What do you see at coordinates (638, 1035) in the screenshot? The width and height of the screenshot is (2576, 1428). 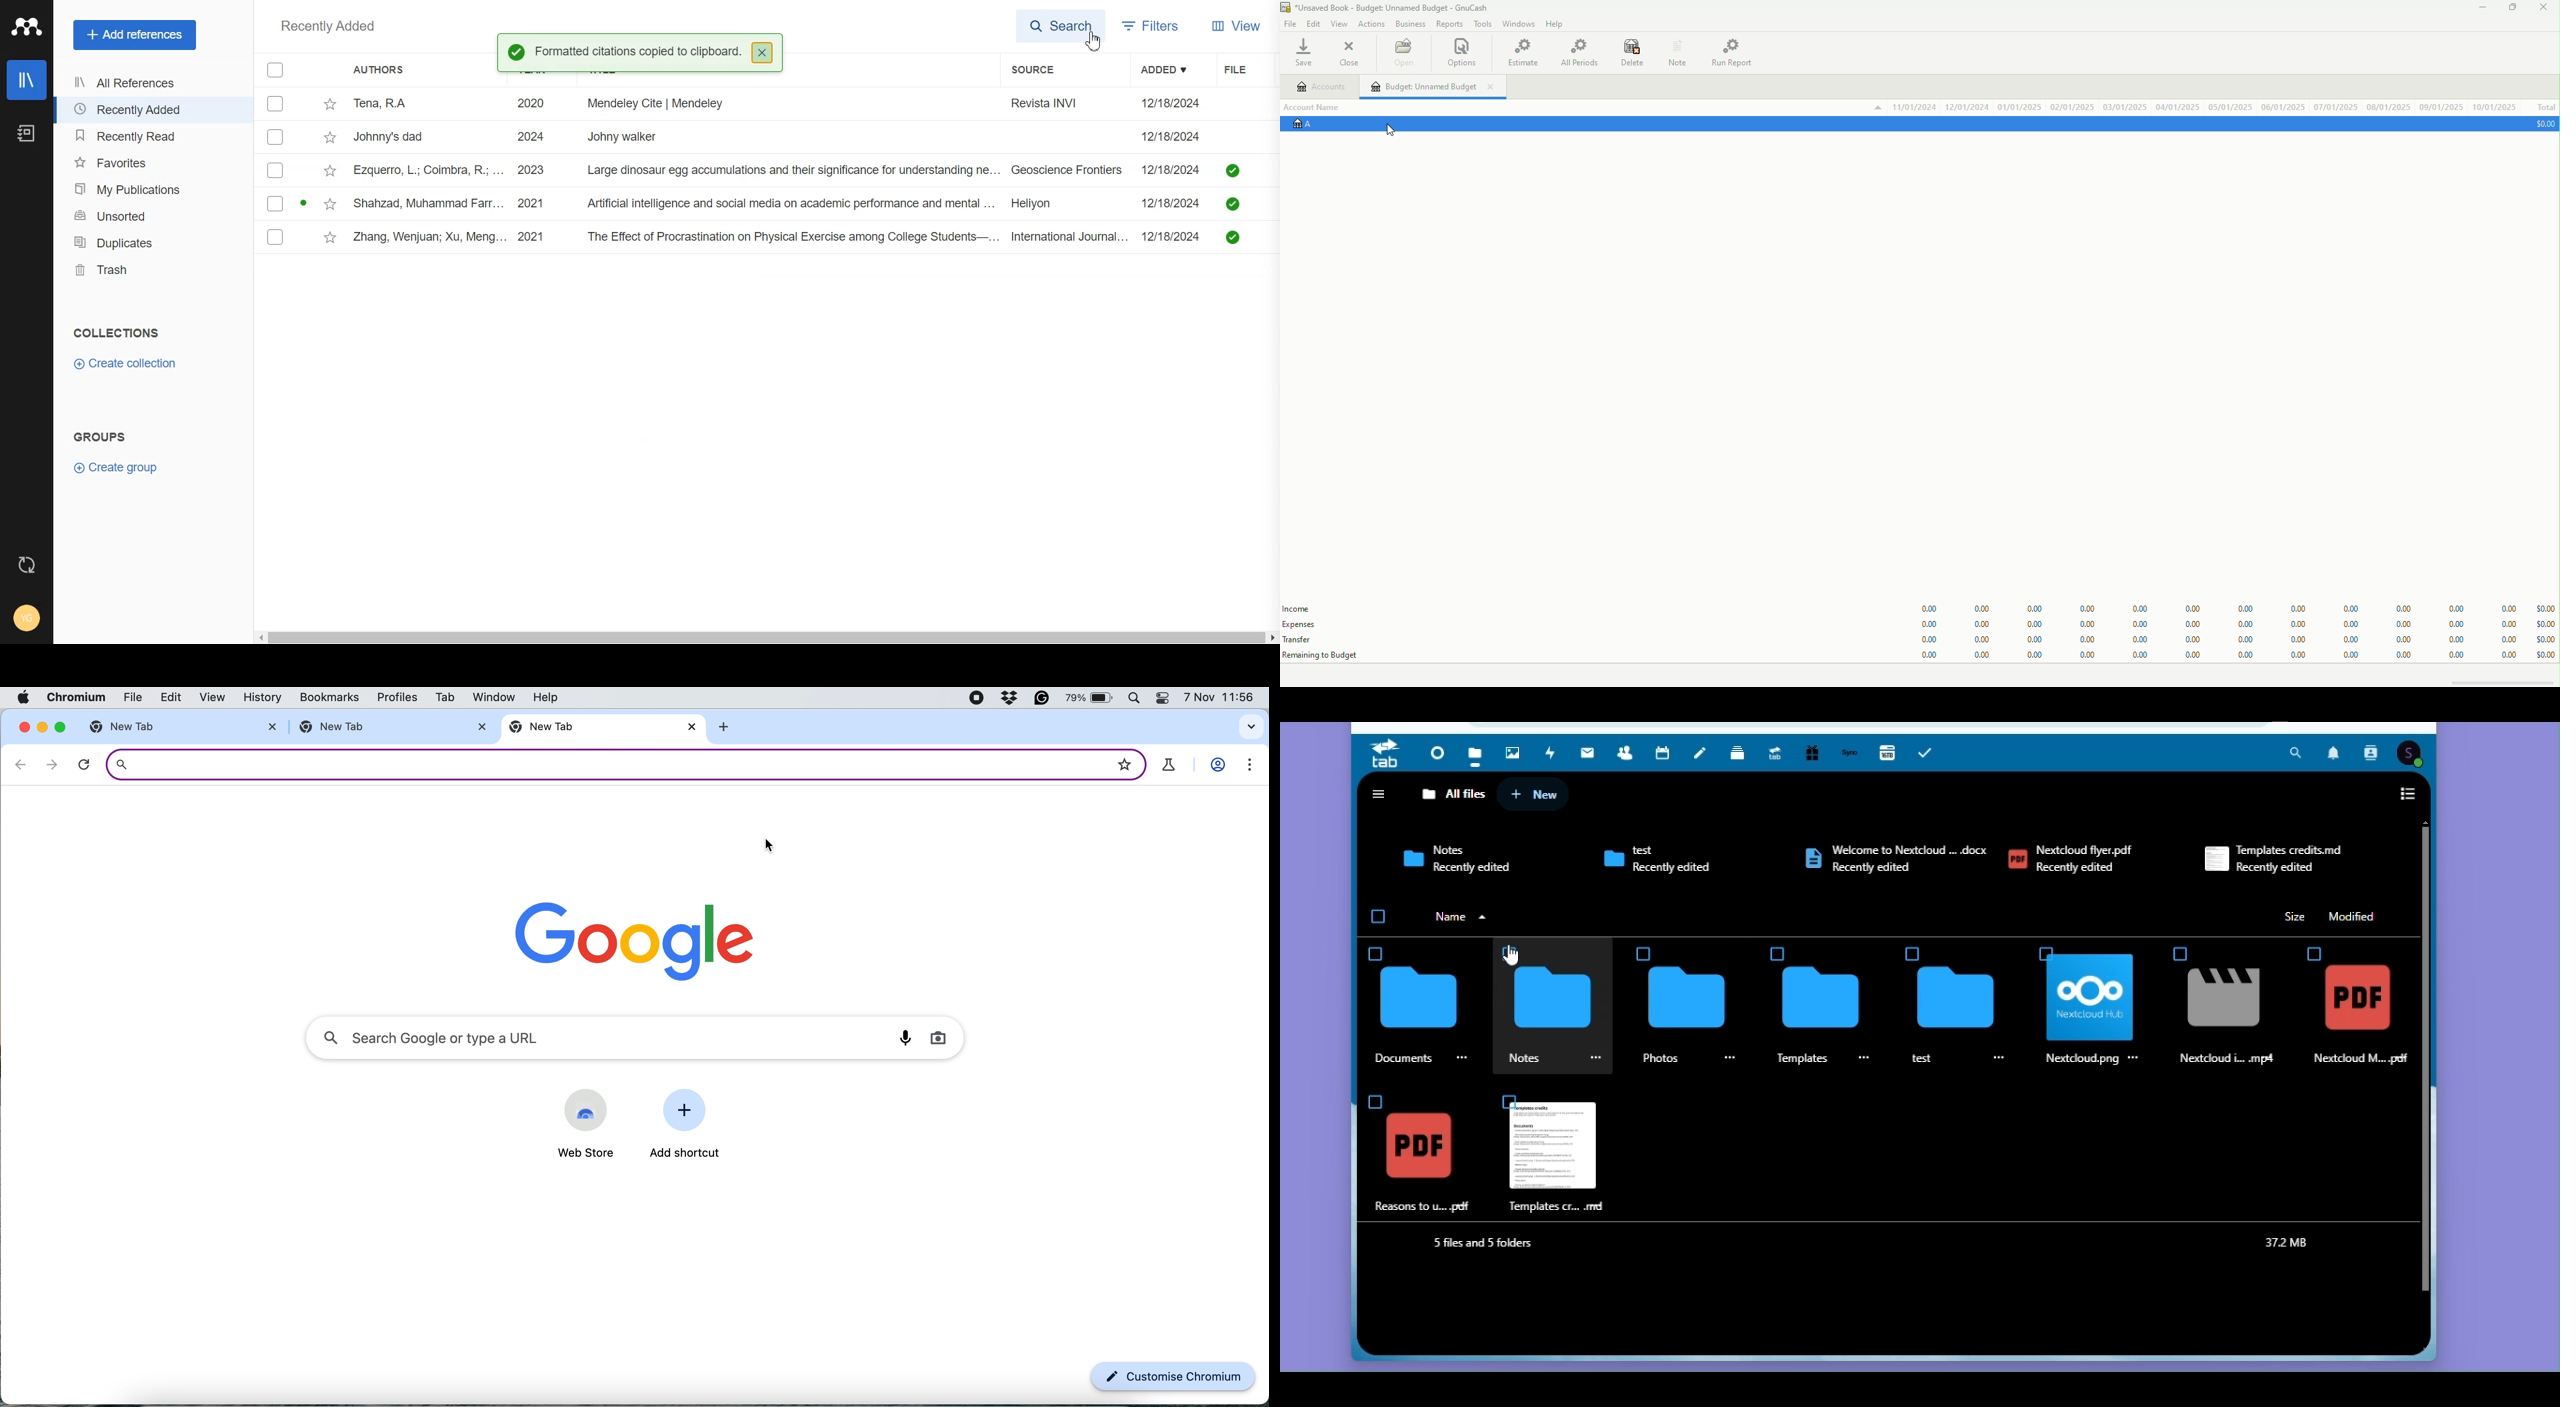 I see `search google or type a url` at bounding box center [638, 1035].